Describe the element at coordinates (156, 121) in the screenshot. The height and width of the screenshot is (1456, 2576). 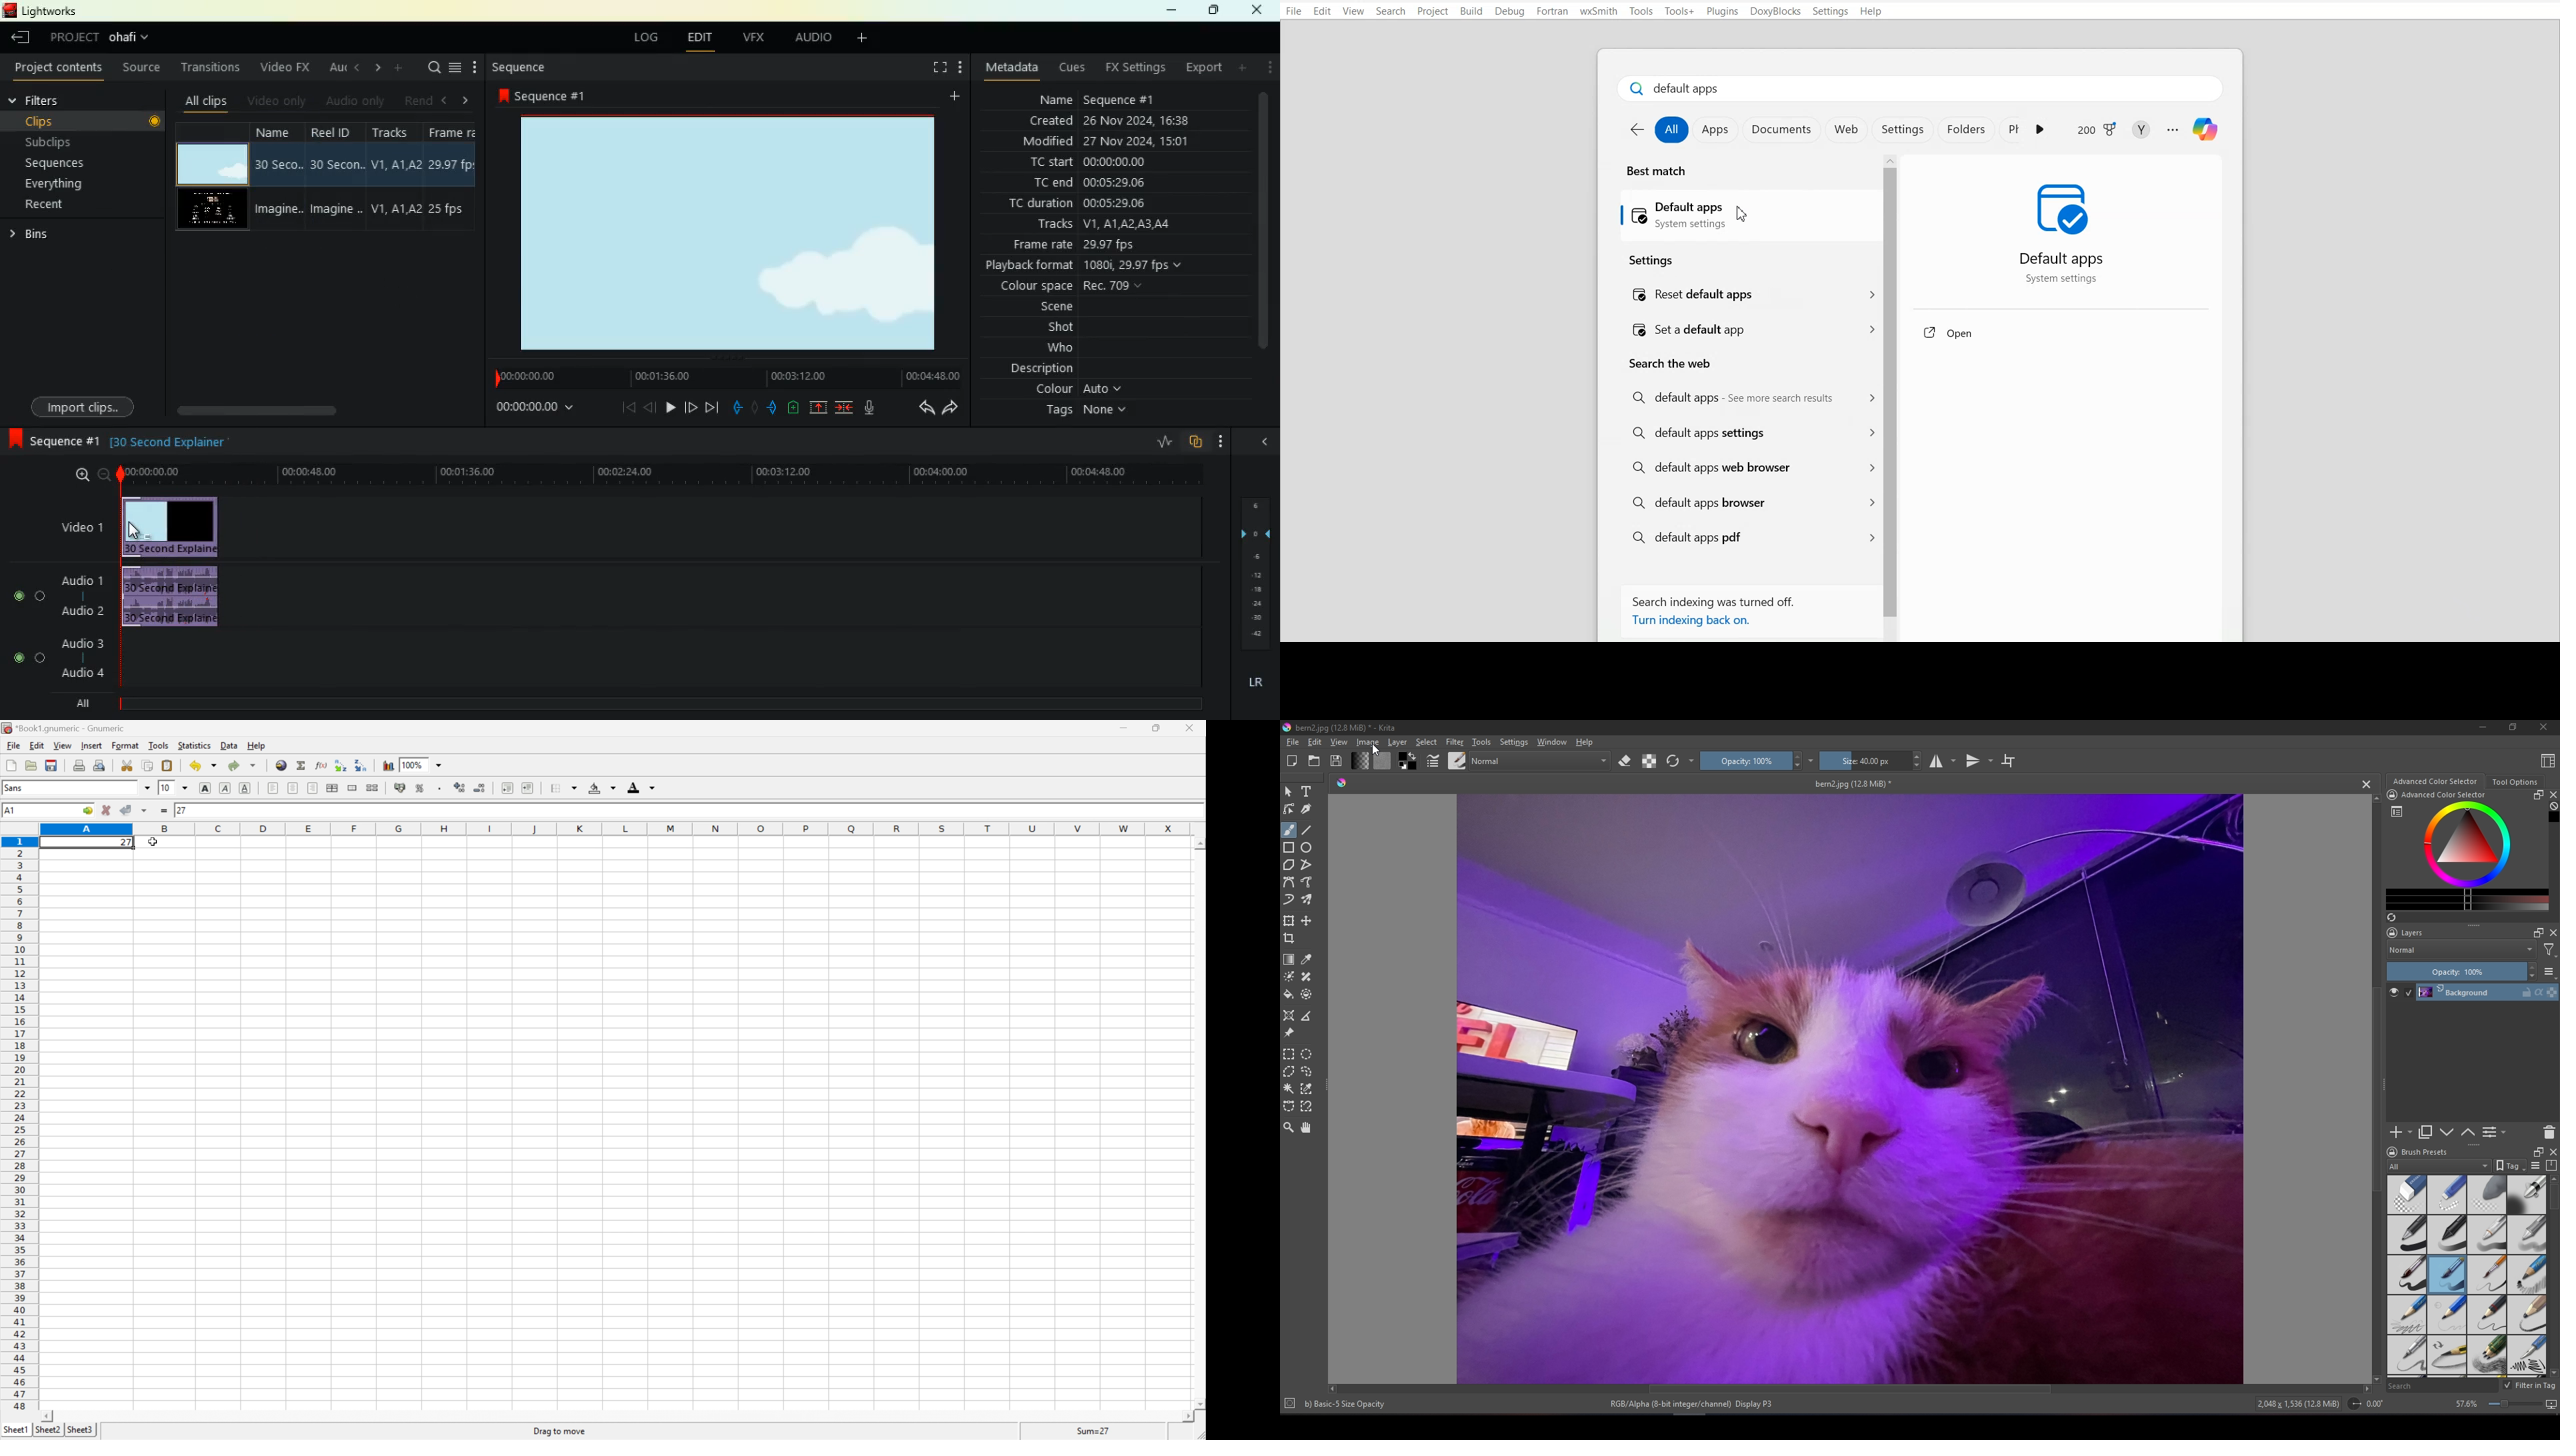
I see `Record` at that location.